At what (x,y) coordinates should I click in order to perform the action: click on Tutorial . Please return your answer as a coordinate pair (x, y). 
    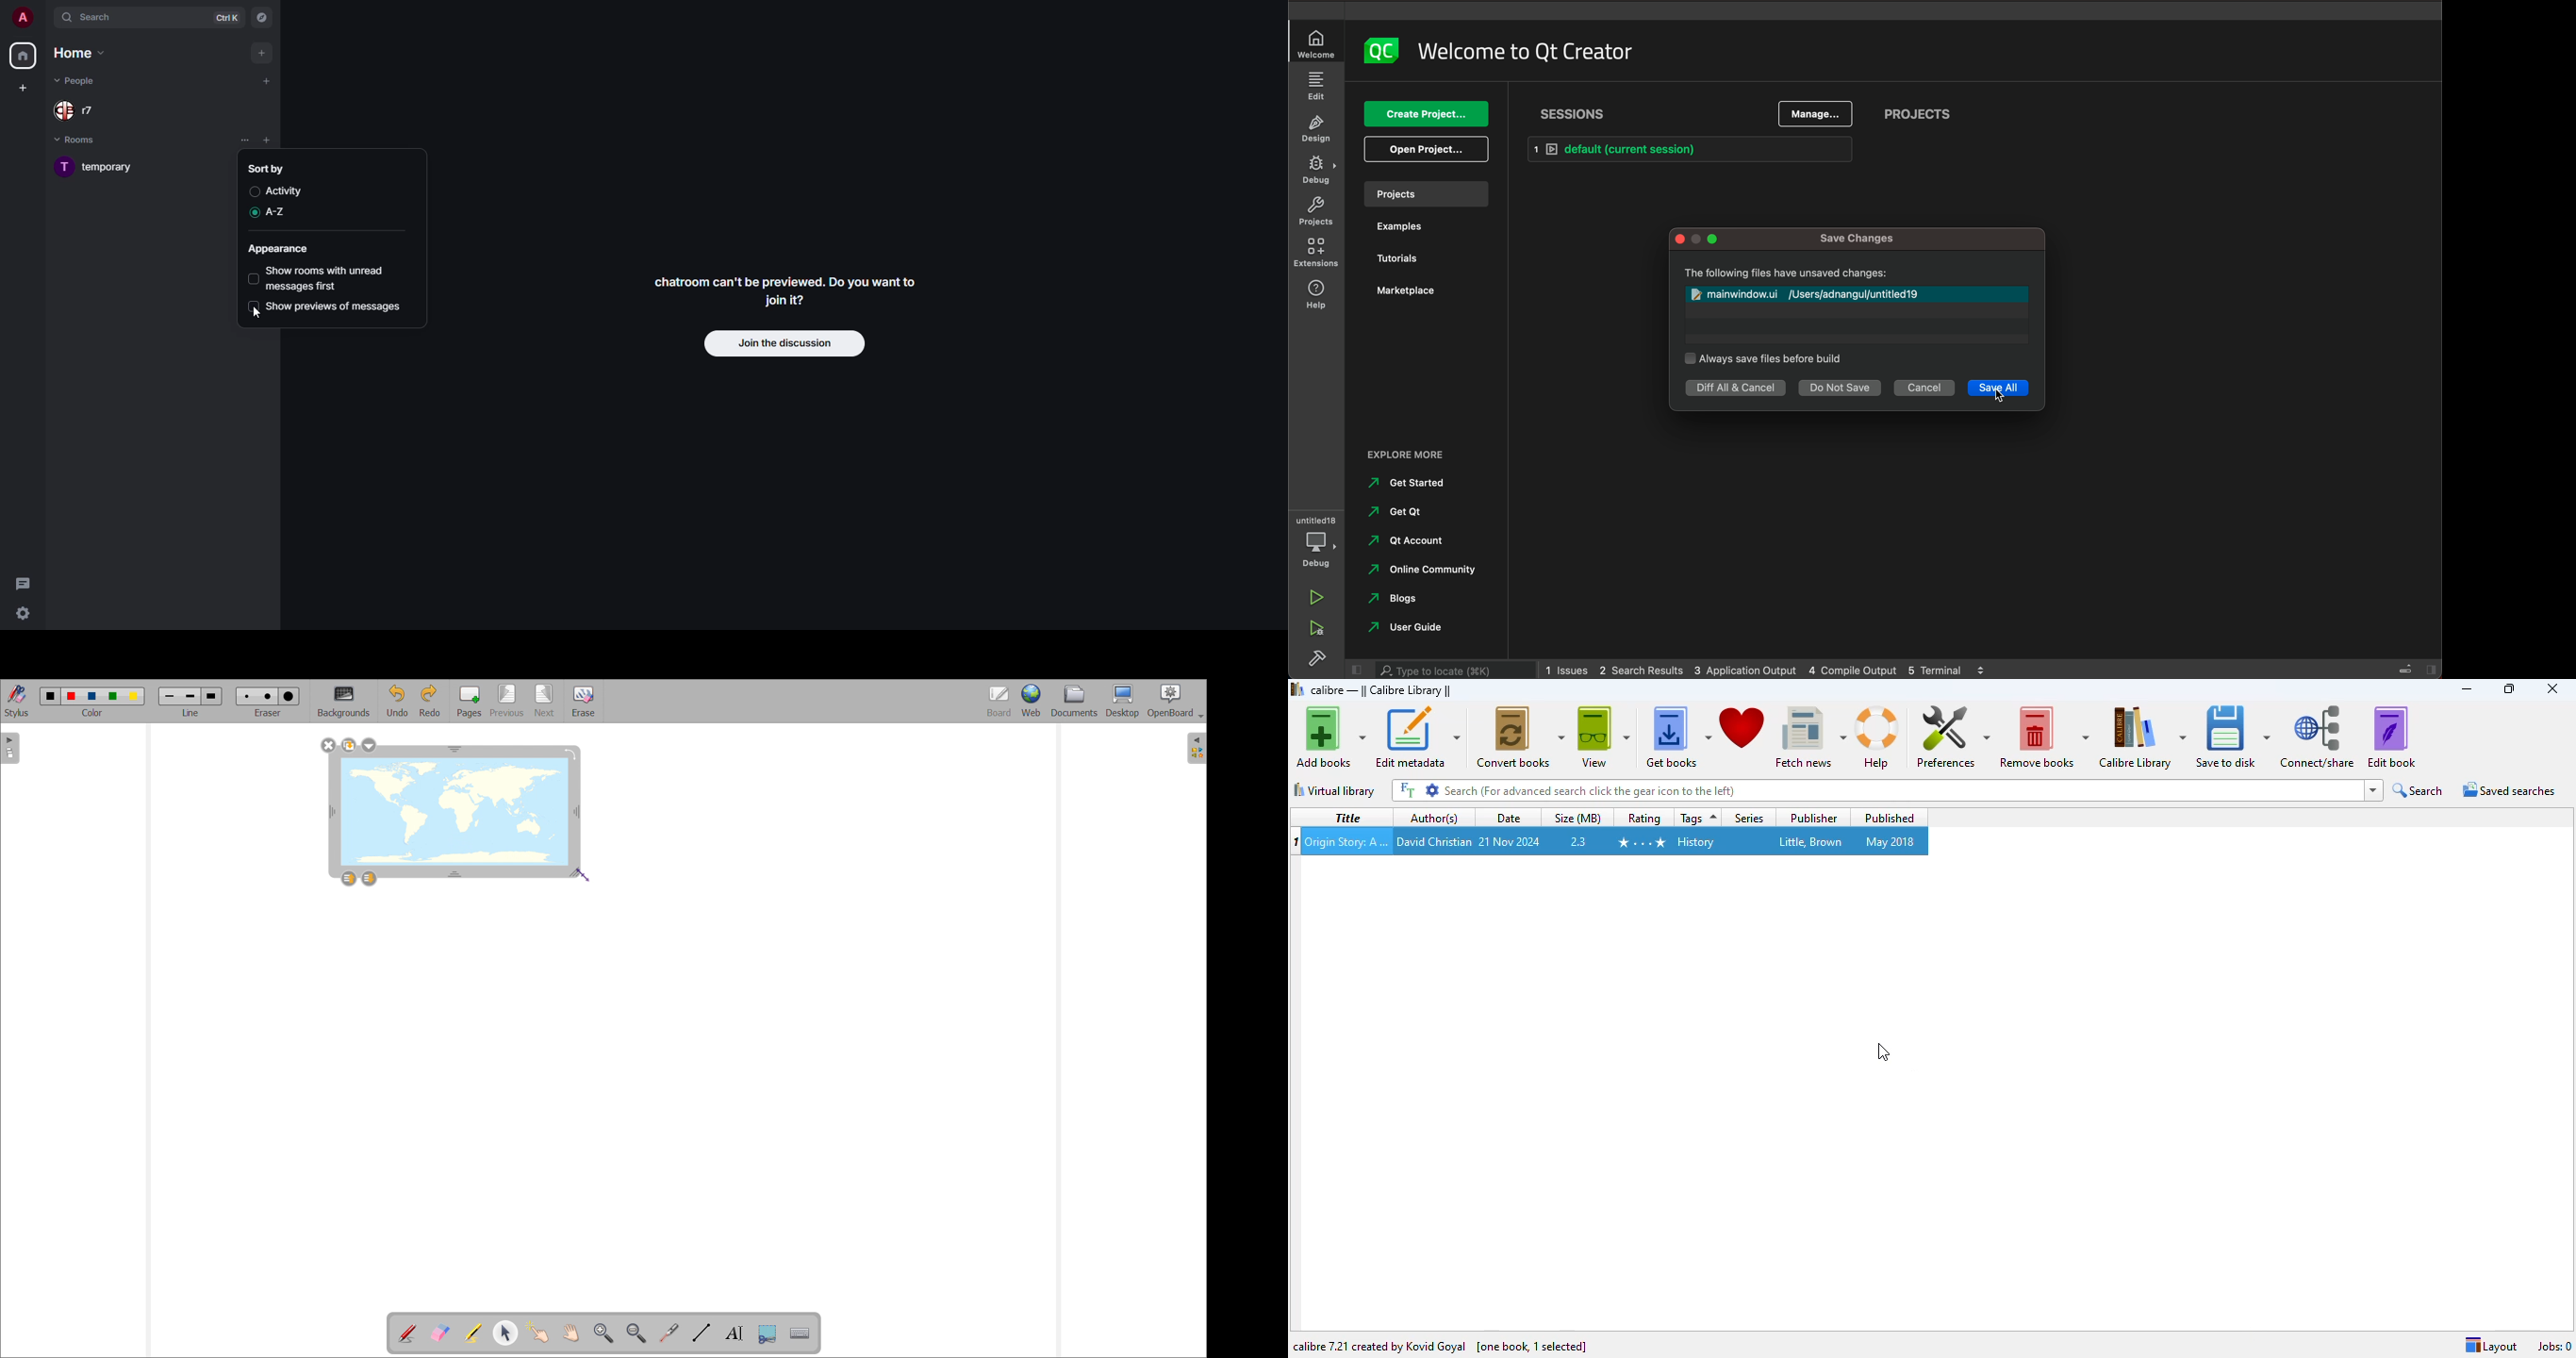
    Looking at the image, I should click on (1421, 254).